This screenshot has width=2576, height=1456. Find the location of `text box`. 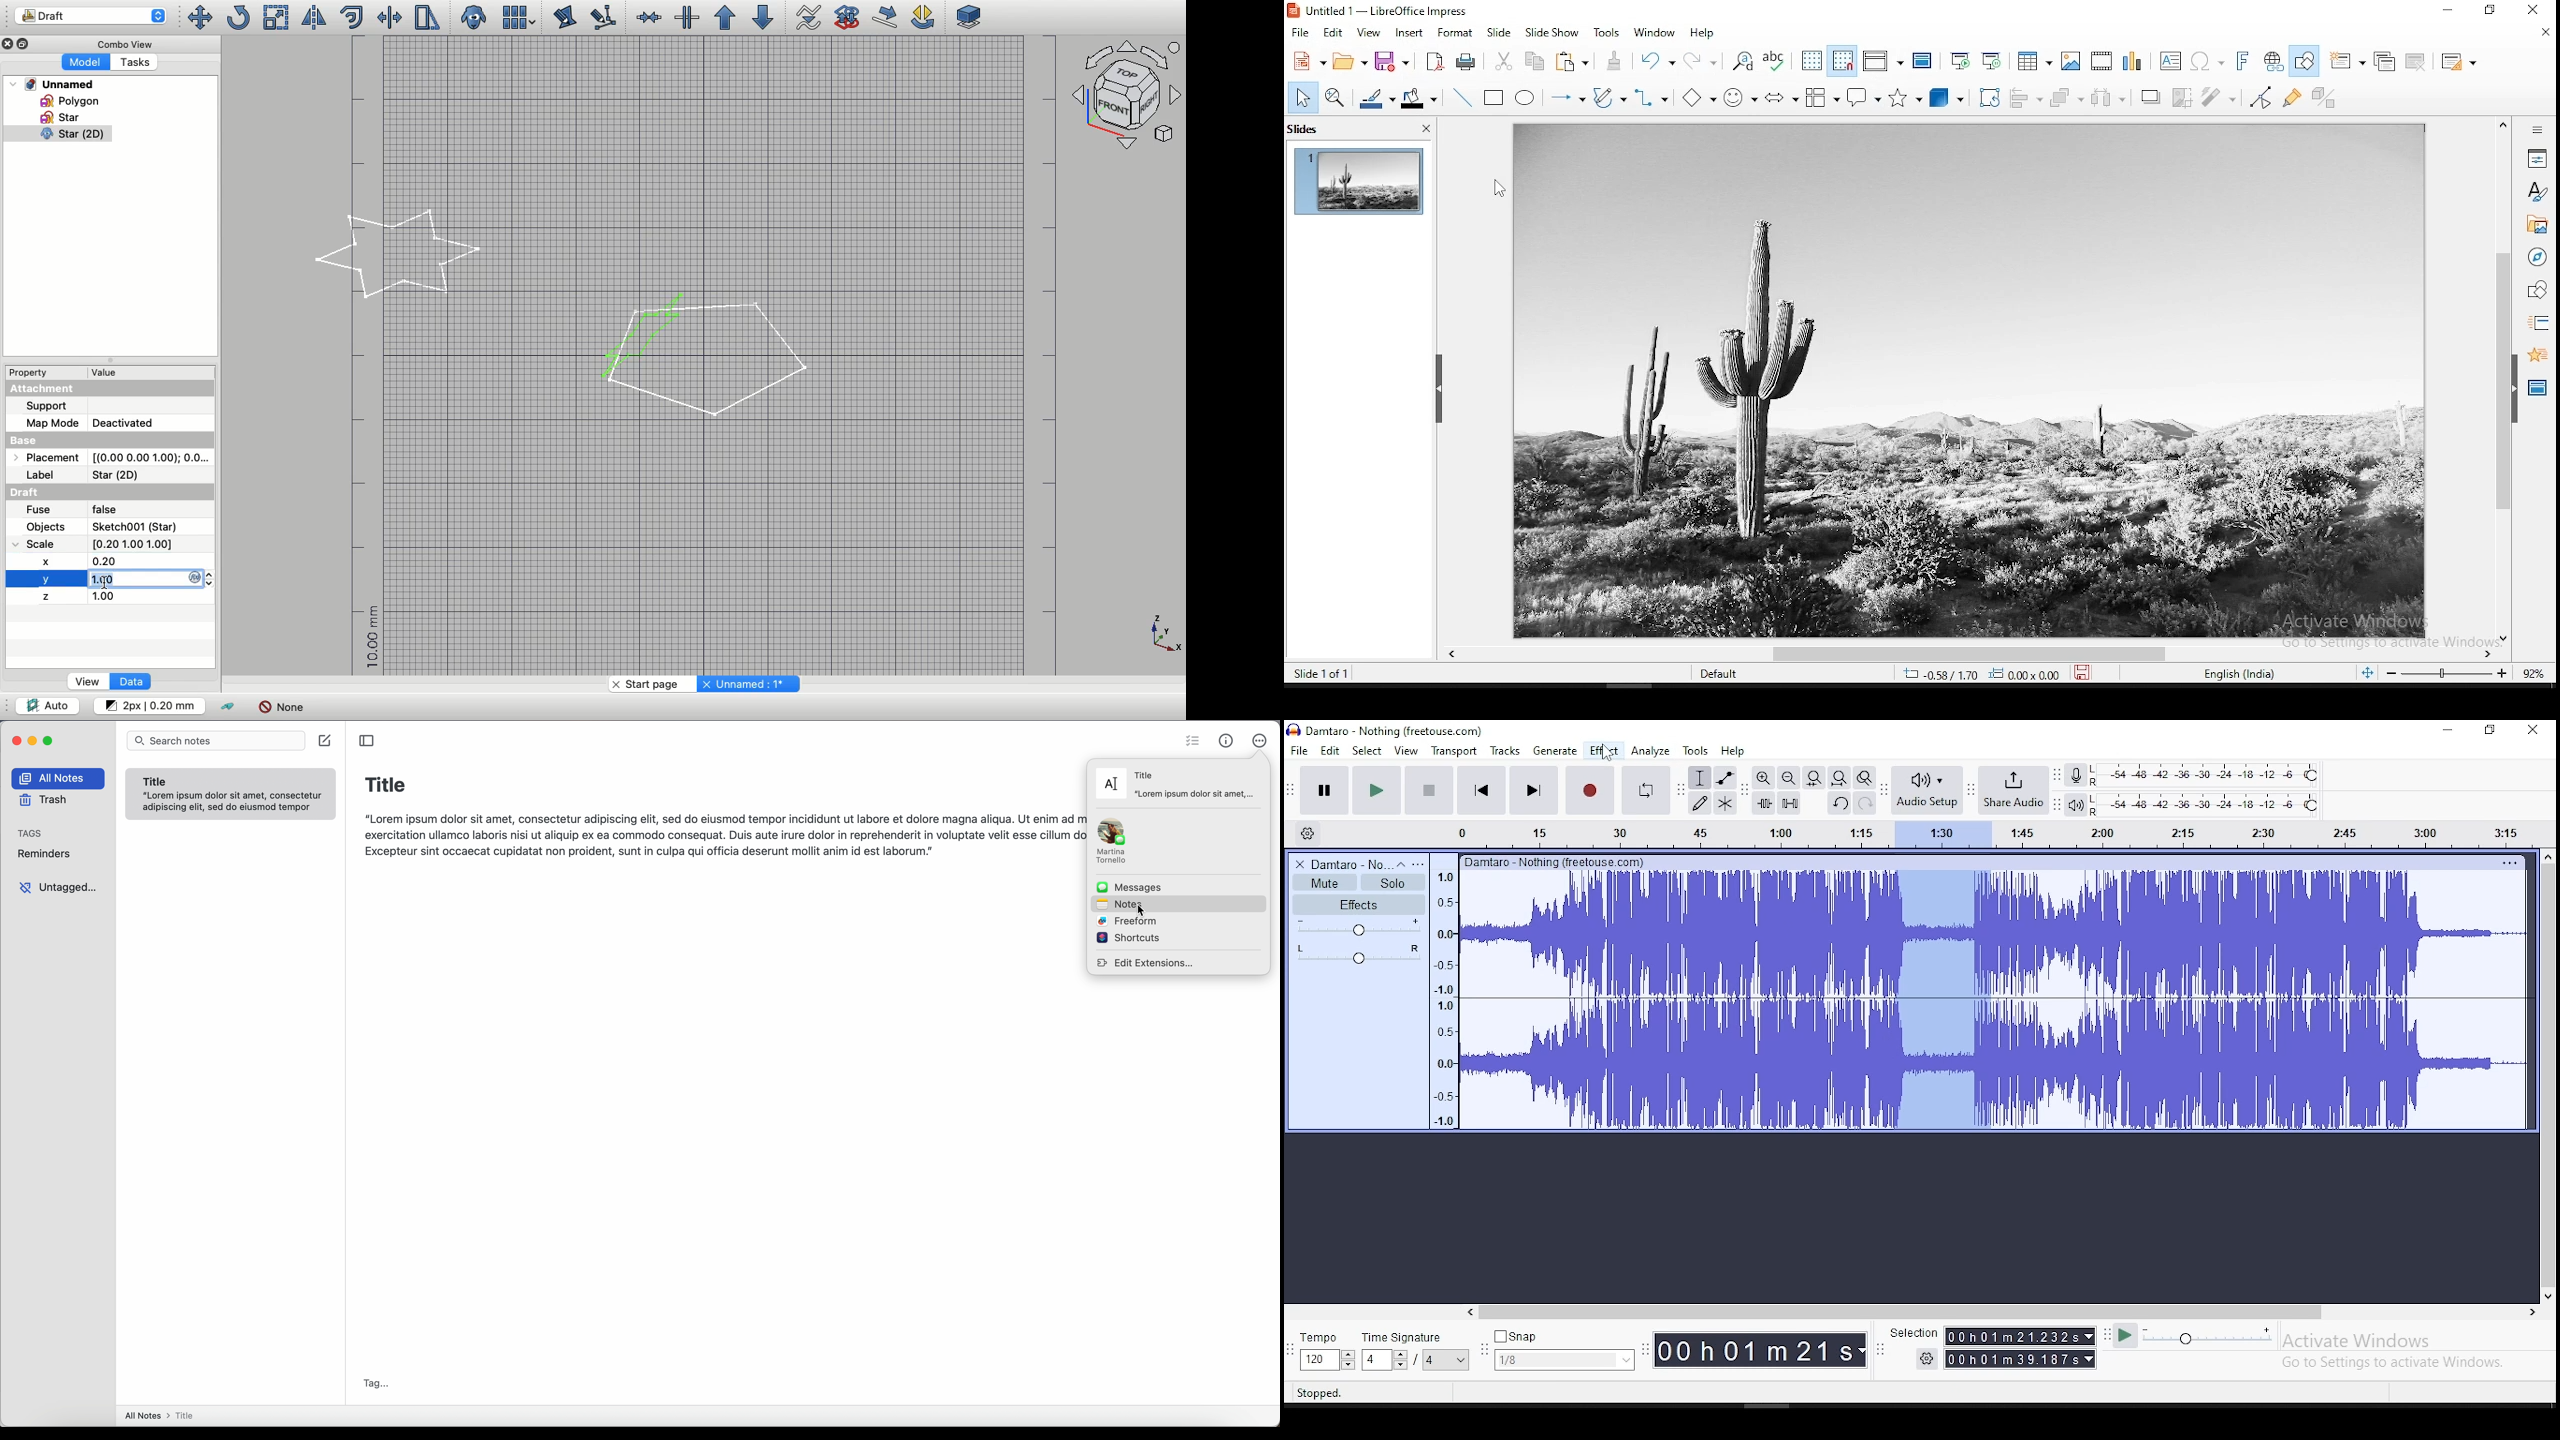

text box is located at coordinates (2171, 62).